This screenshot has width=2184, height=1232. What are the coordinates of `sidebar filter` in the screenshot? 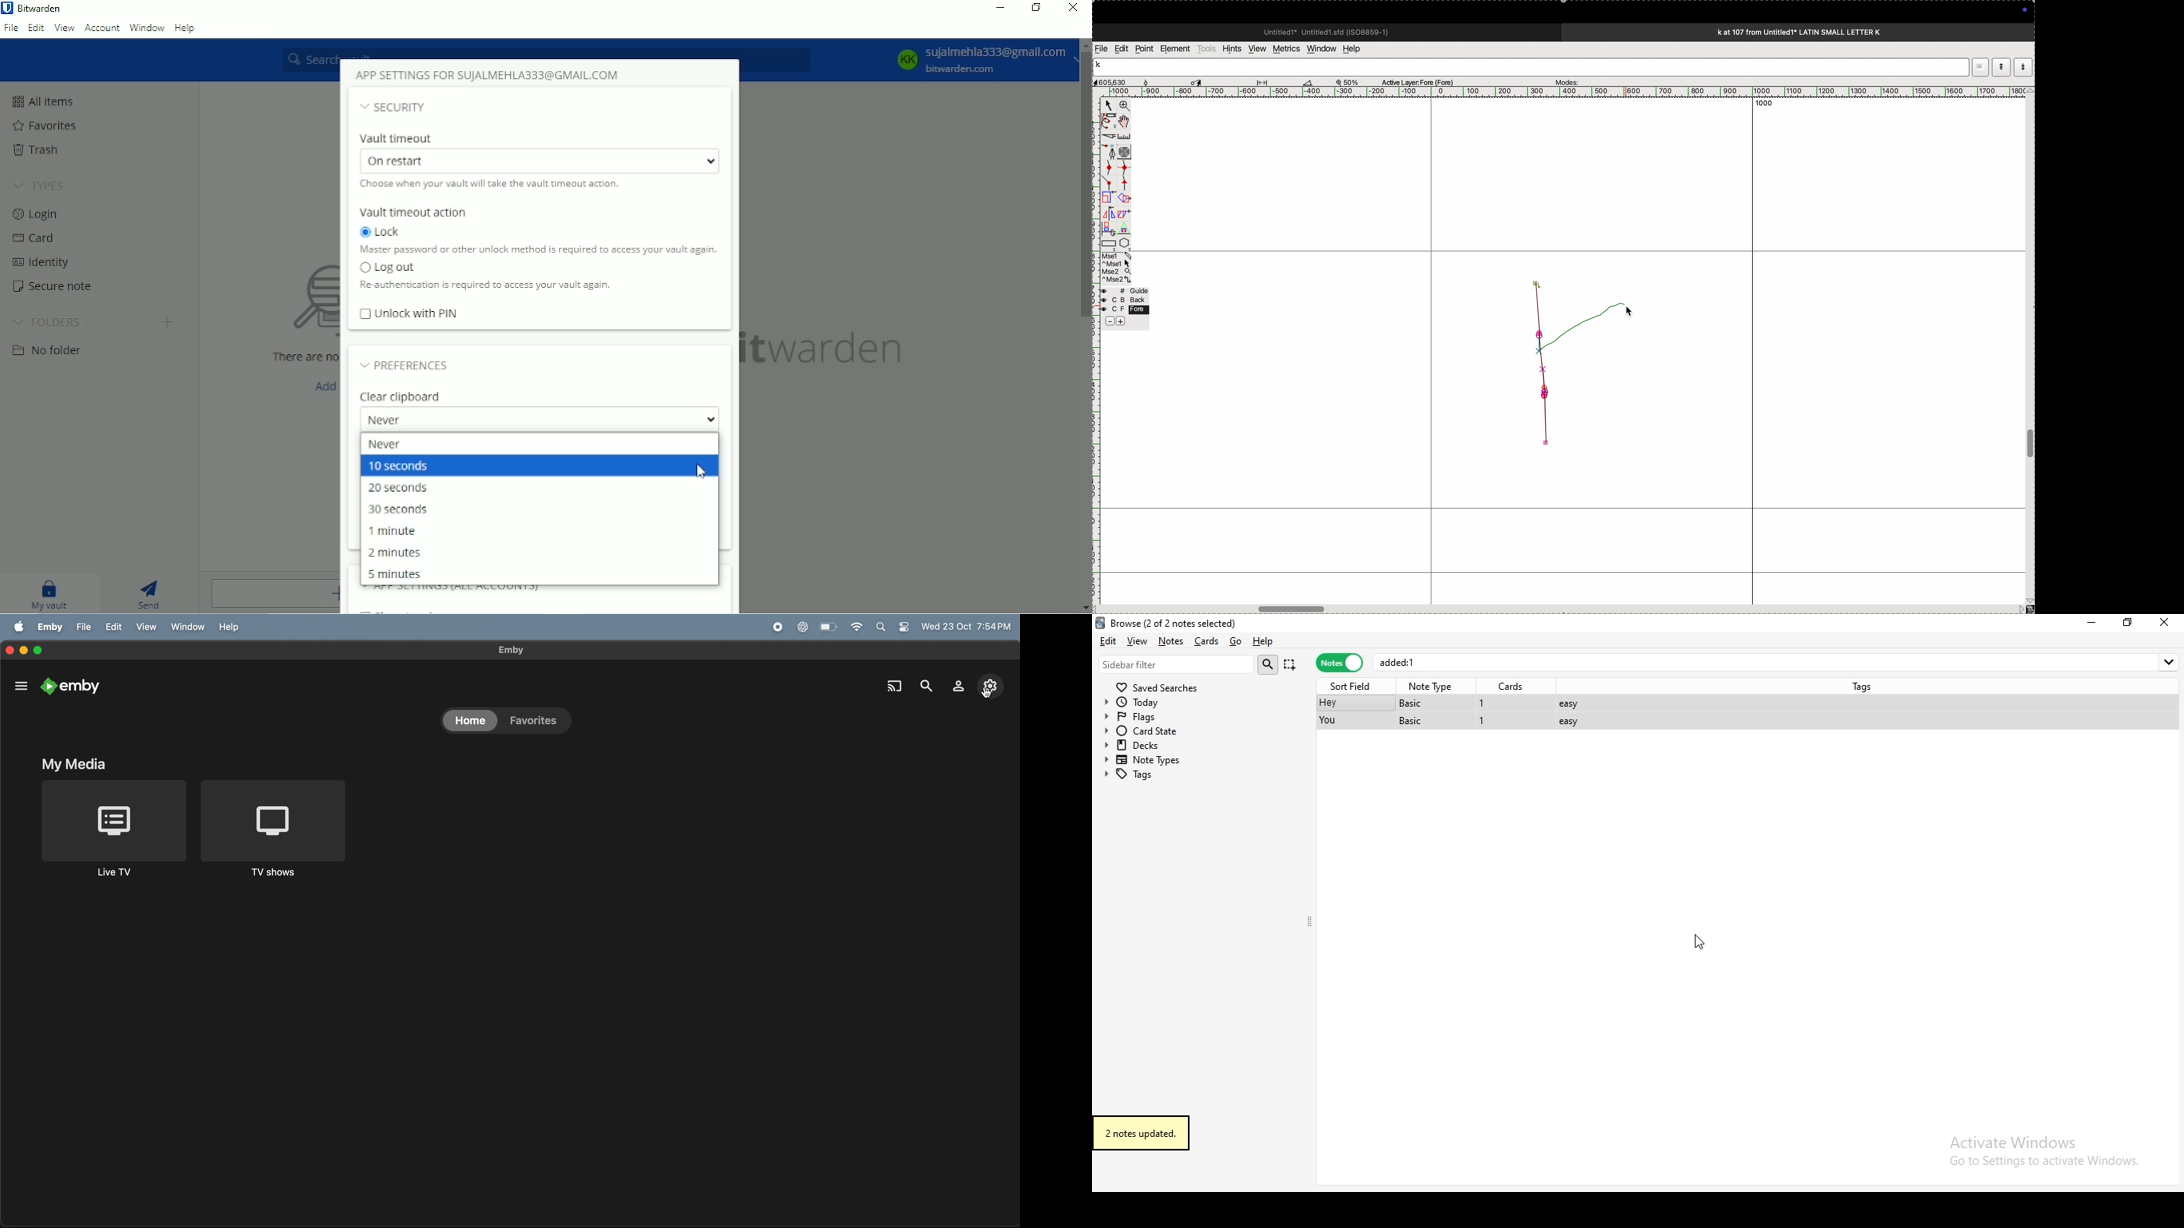 It's located at (1177, 664).